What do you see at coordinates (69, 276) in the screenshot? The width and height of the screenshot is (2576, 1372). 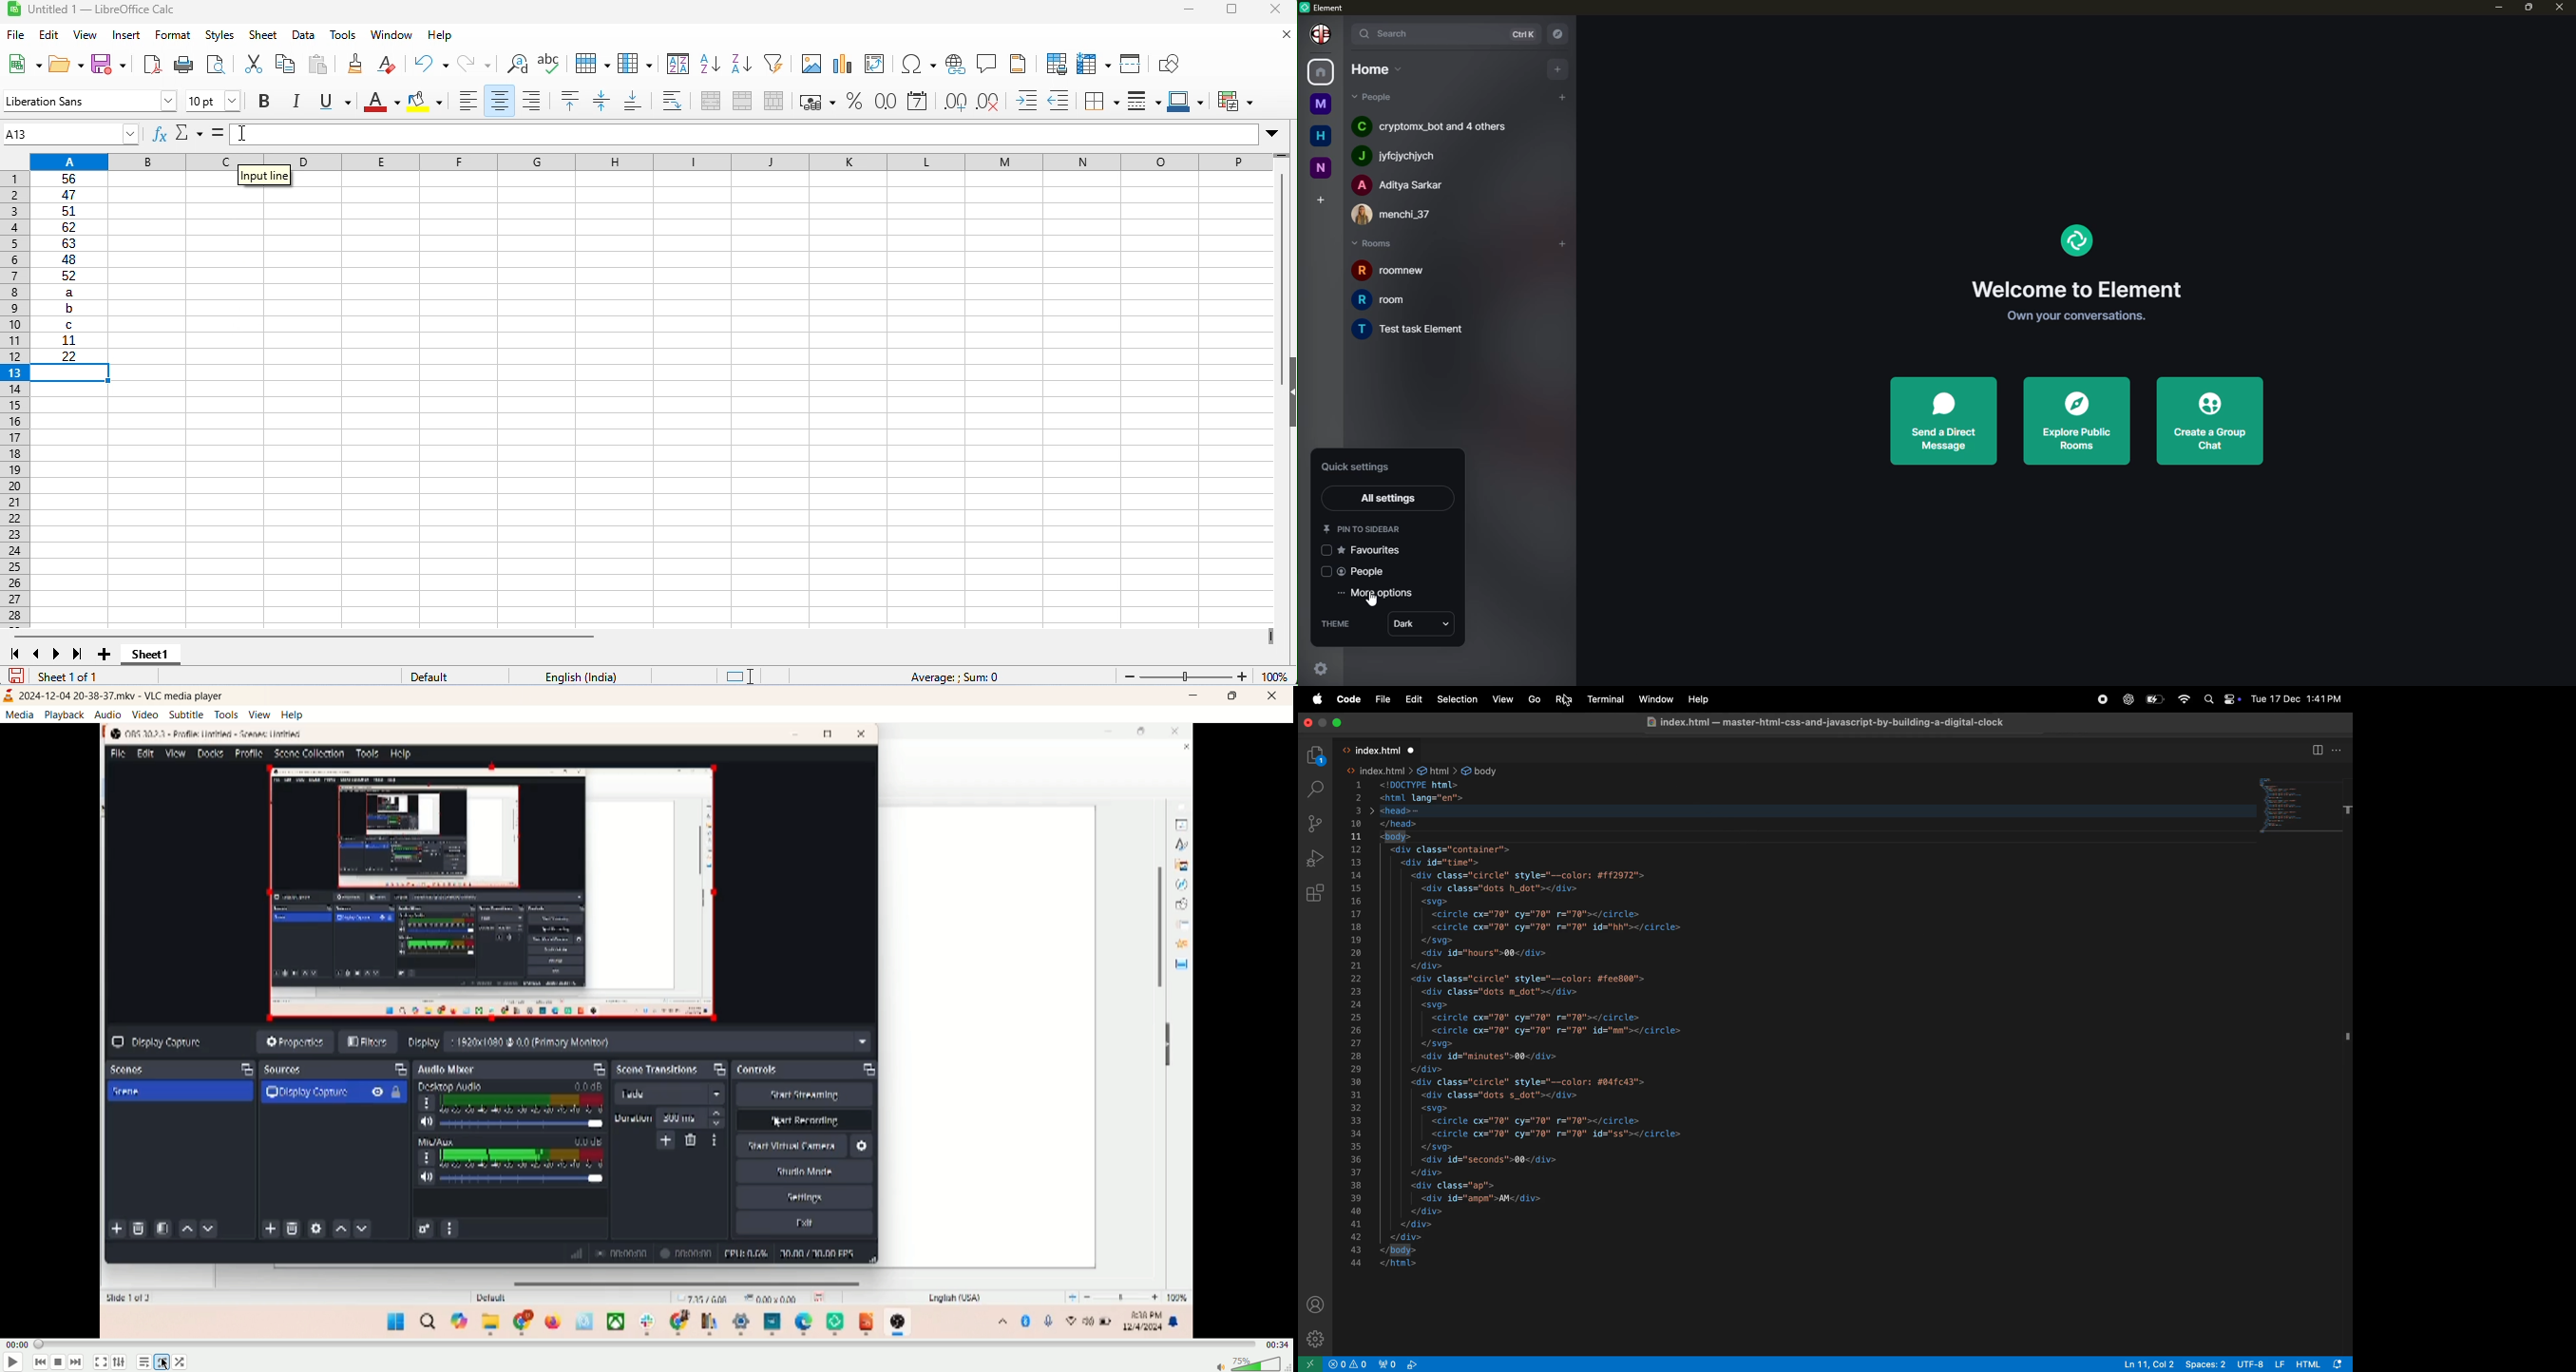 I see `52` at bounding box center [69, 276].